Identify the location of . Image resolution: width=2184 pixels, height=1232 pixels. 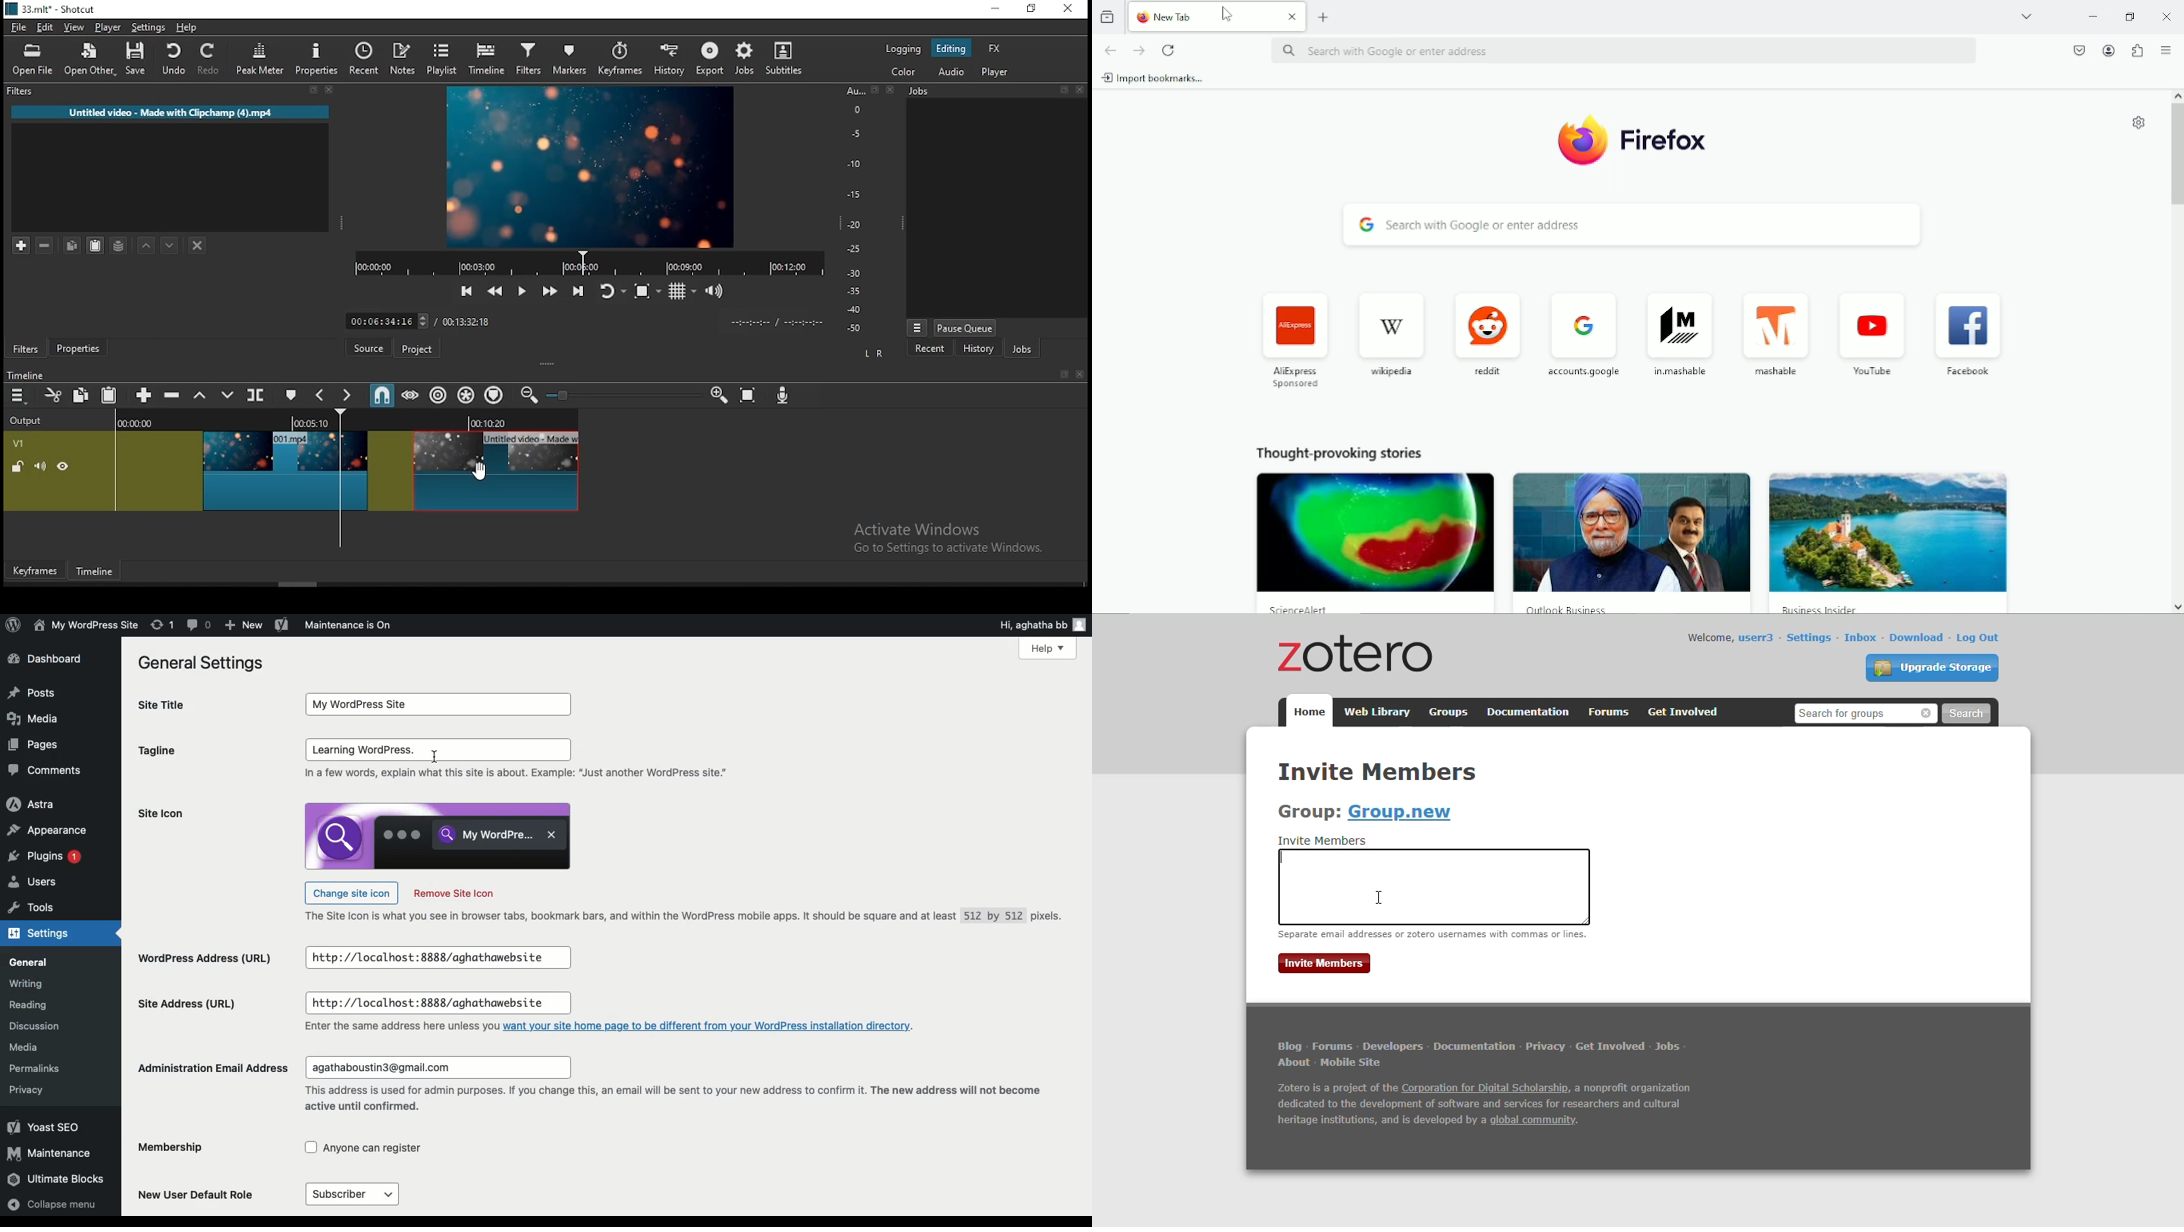
(889, 90).